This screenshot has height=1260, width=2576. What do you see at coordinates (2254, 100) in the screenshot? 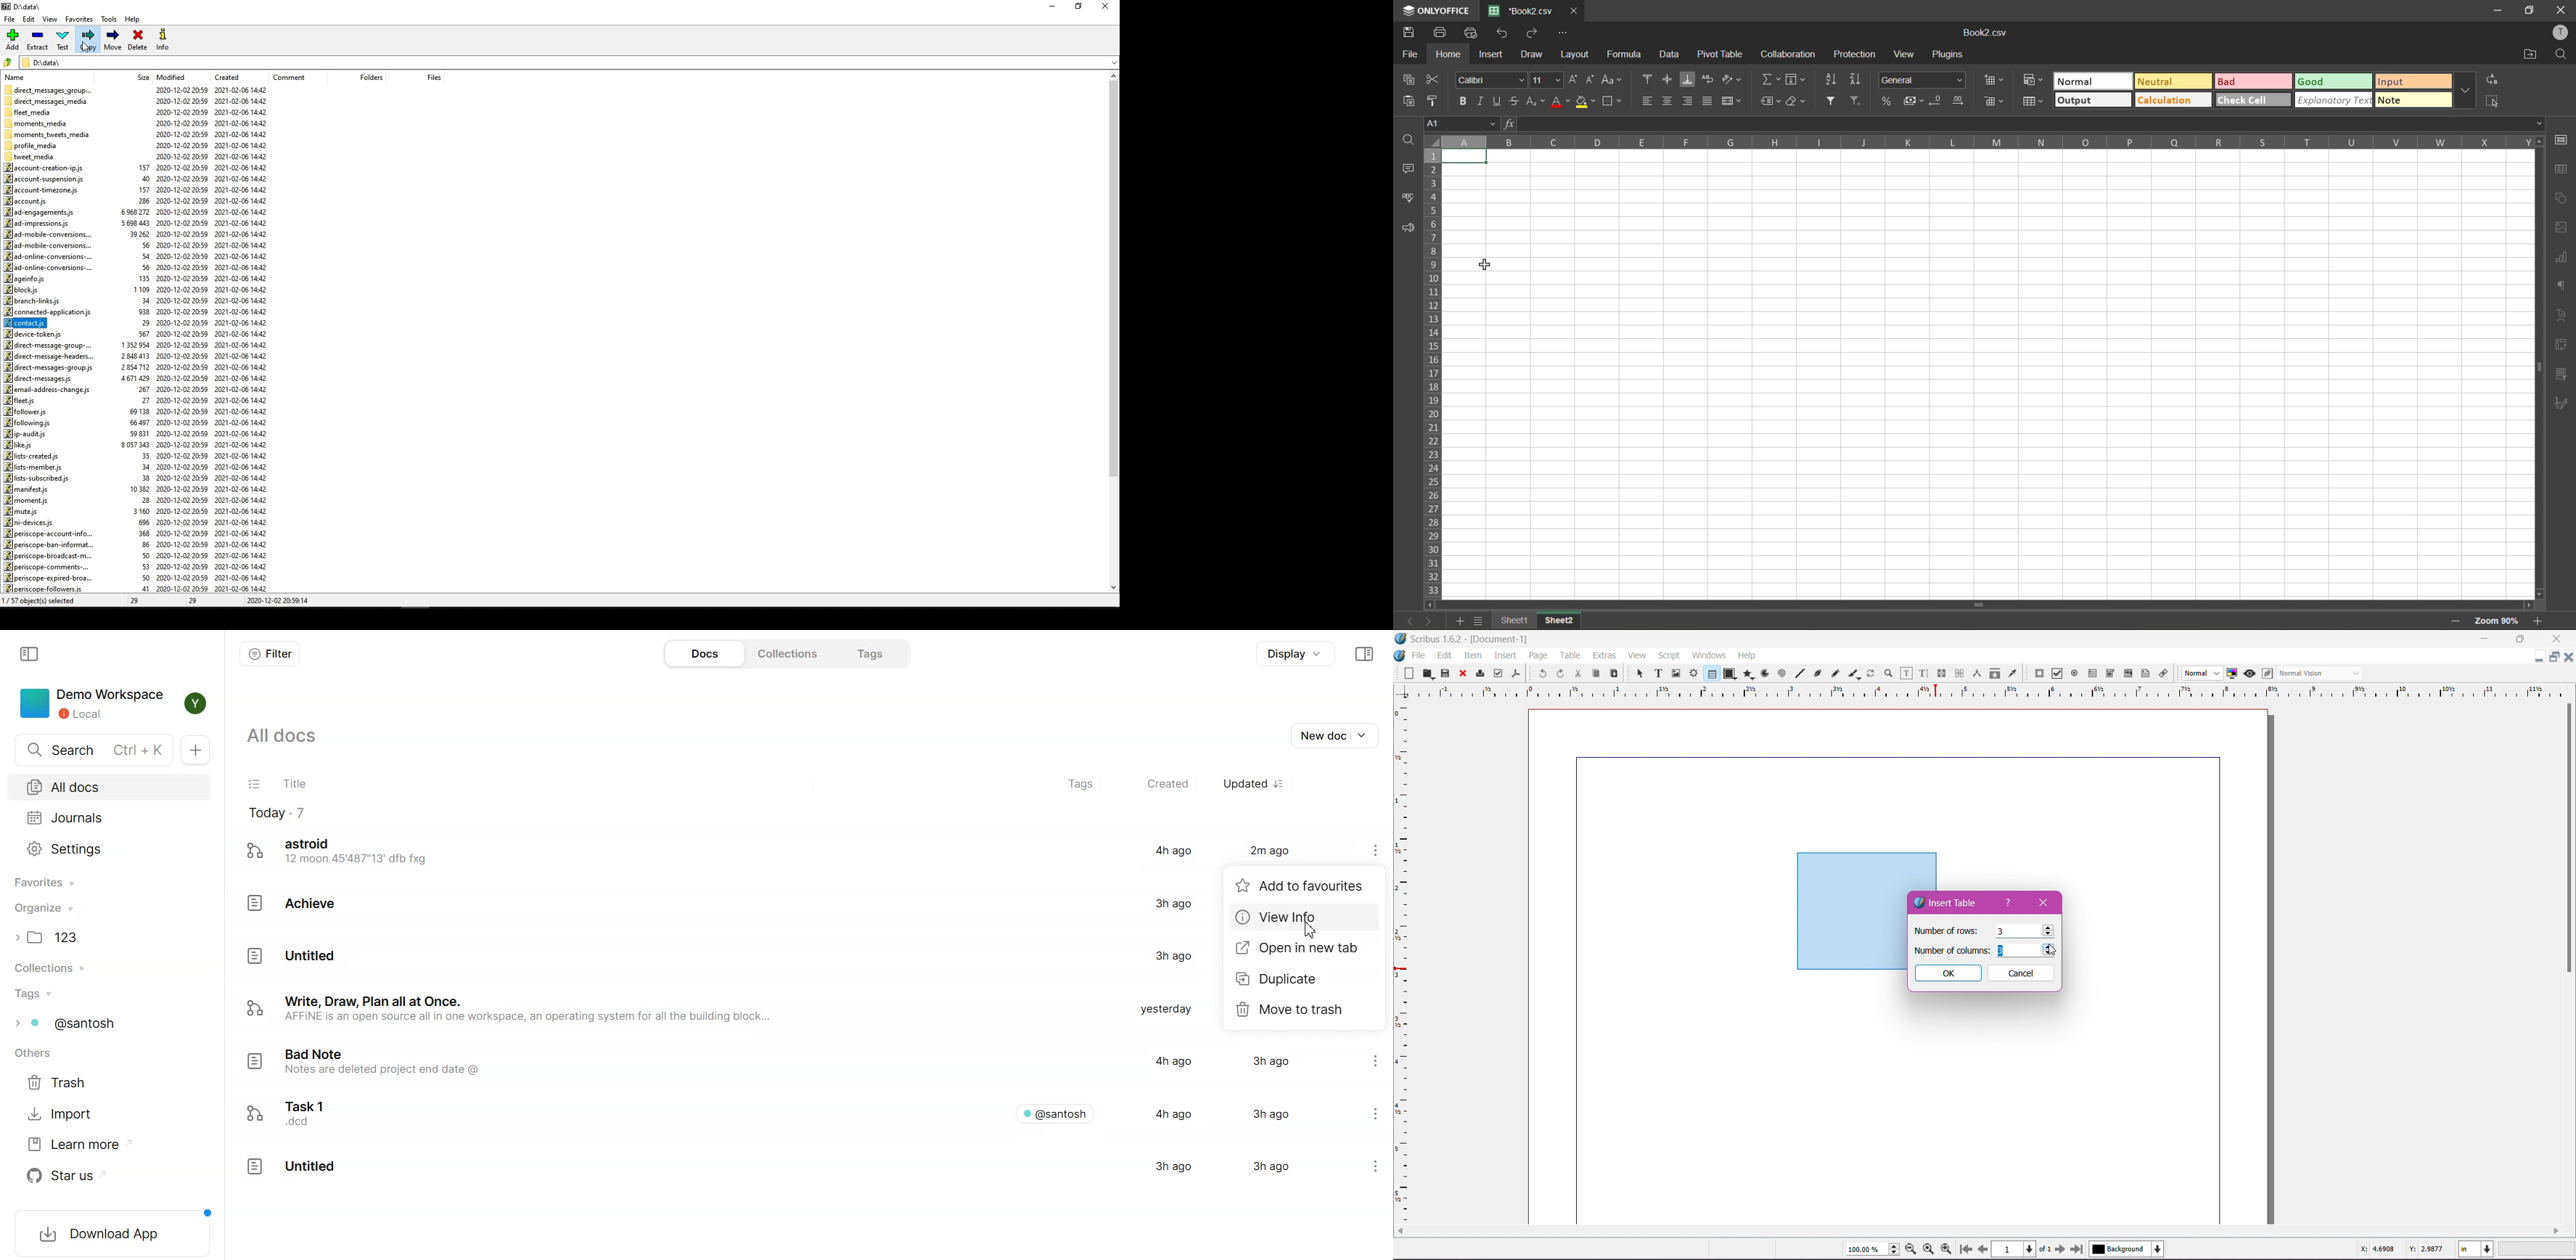
I see `check cell` at bounding box center [2254, 100].